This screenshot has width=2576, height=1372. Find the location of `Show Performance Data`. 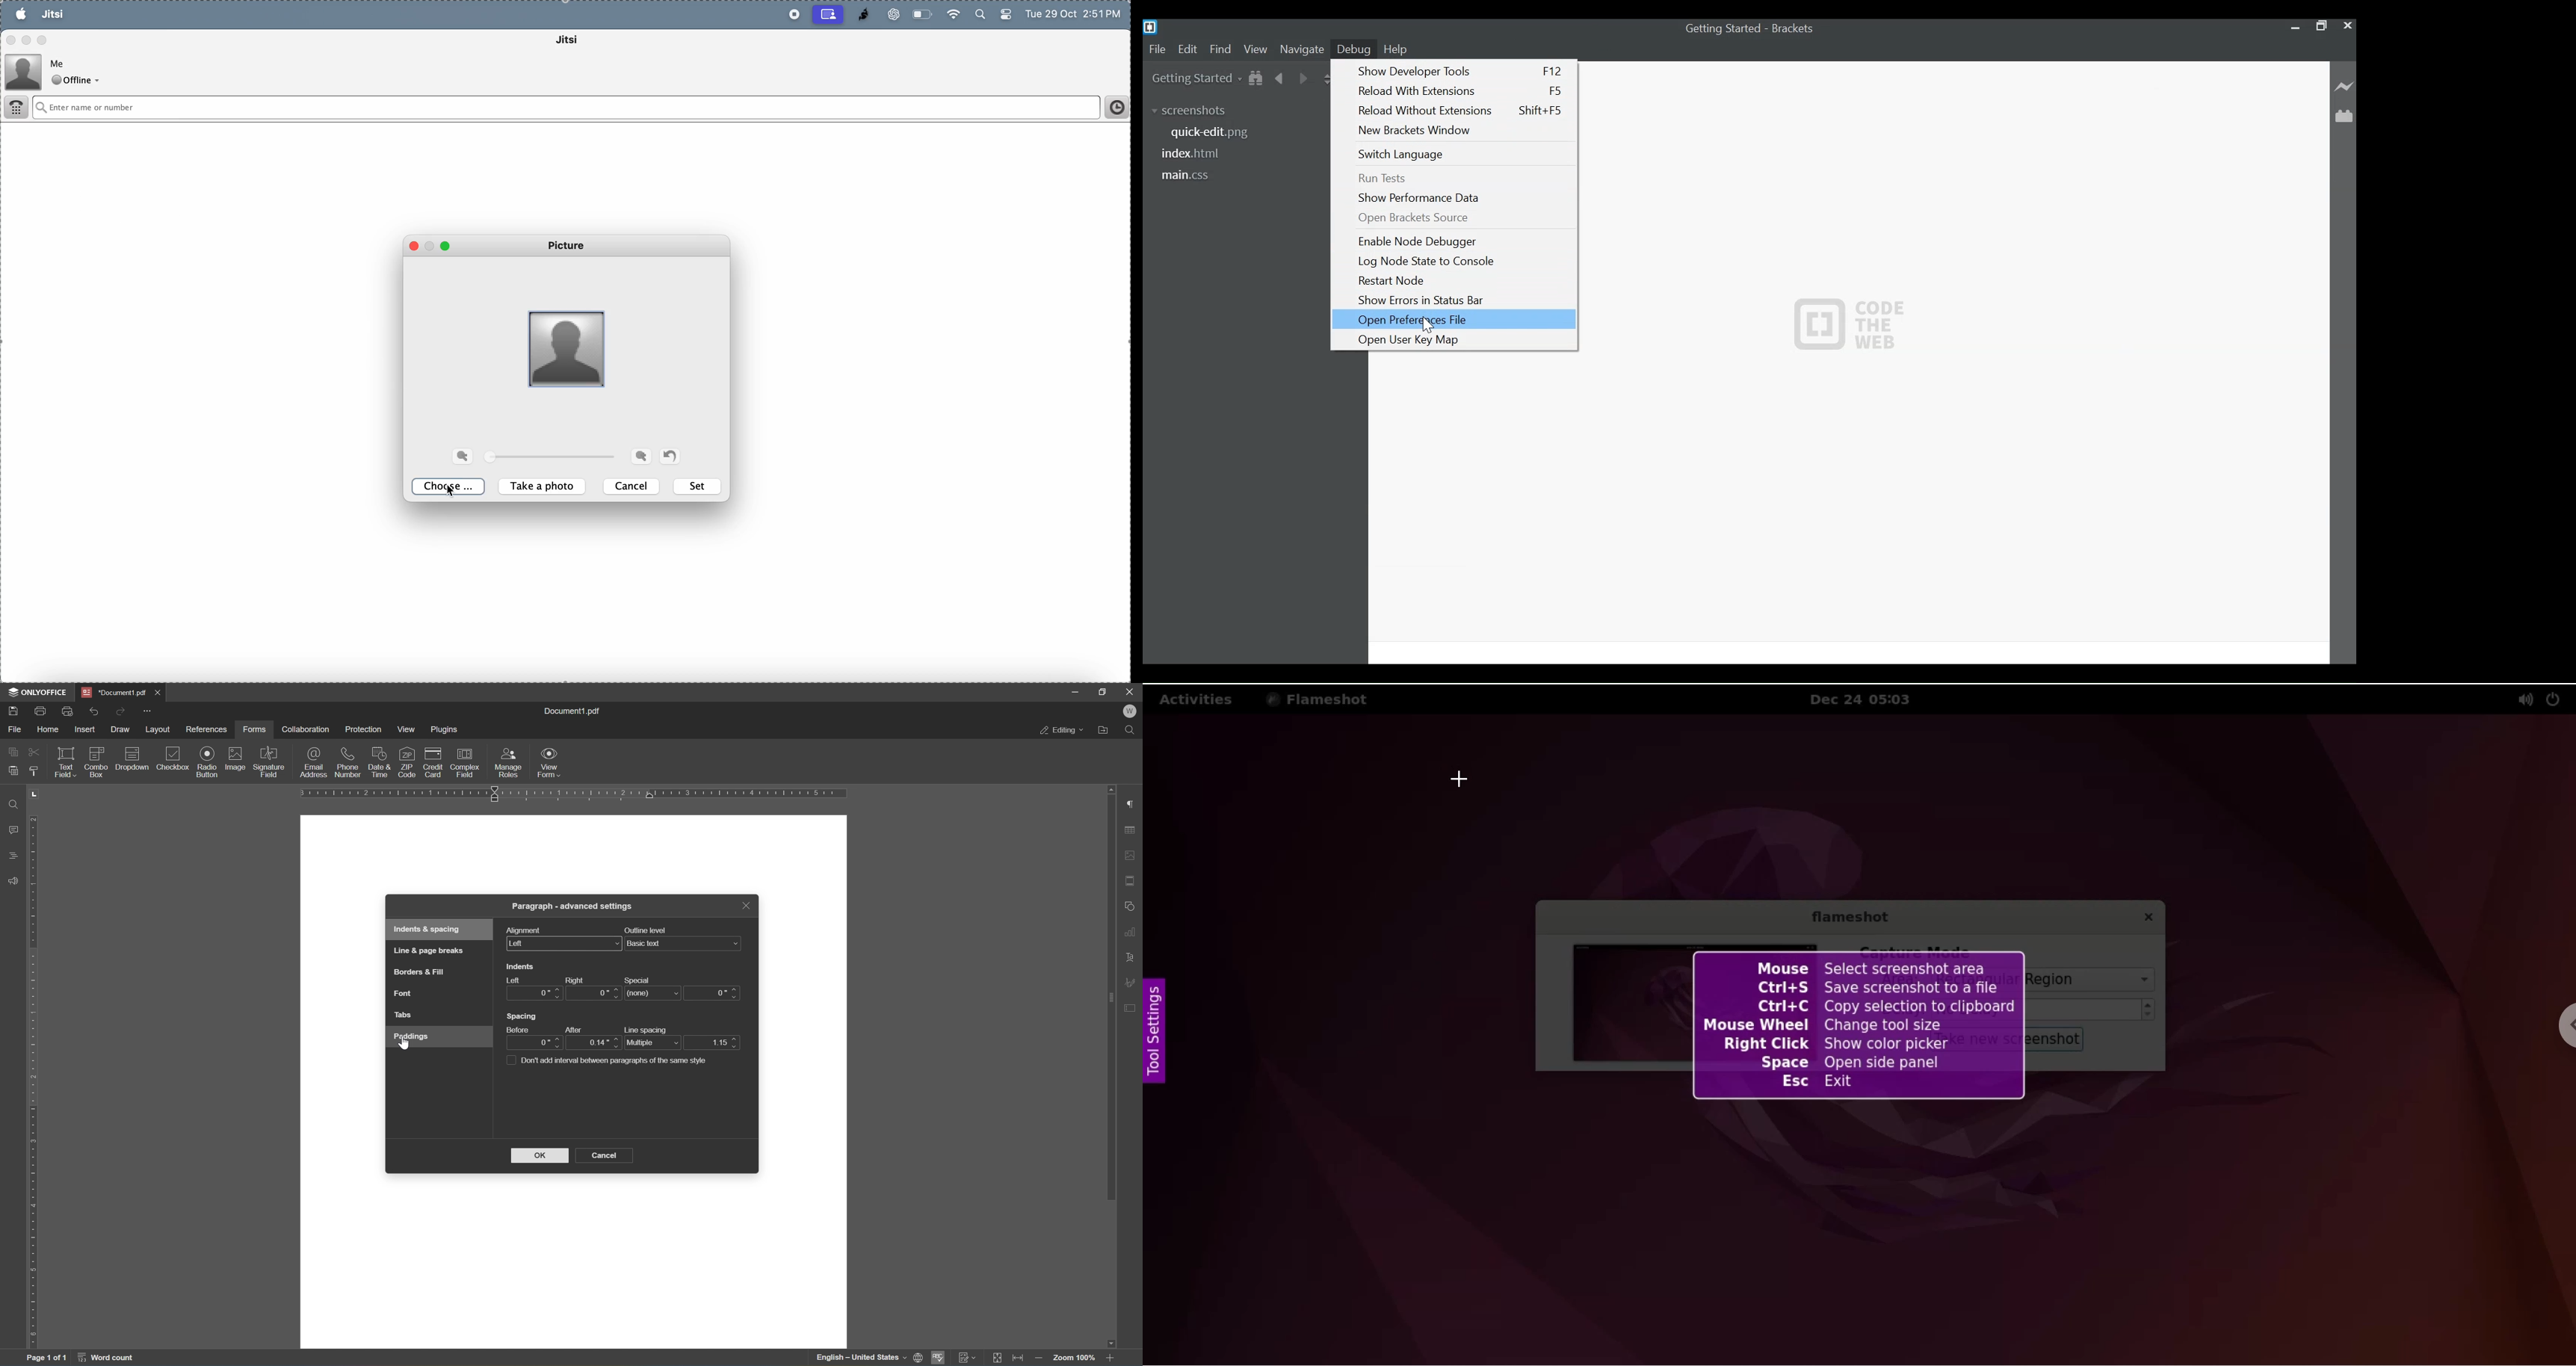

Show Performance Data is located at coordinates (1462, 197).